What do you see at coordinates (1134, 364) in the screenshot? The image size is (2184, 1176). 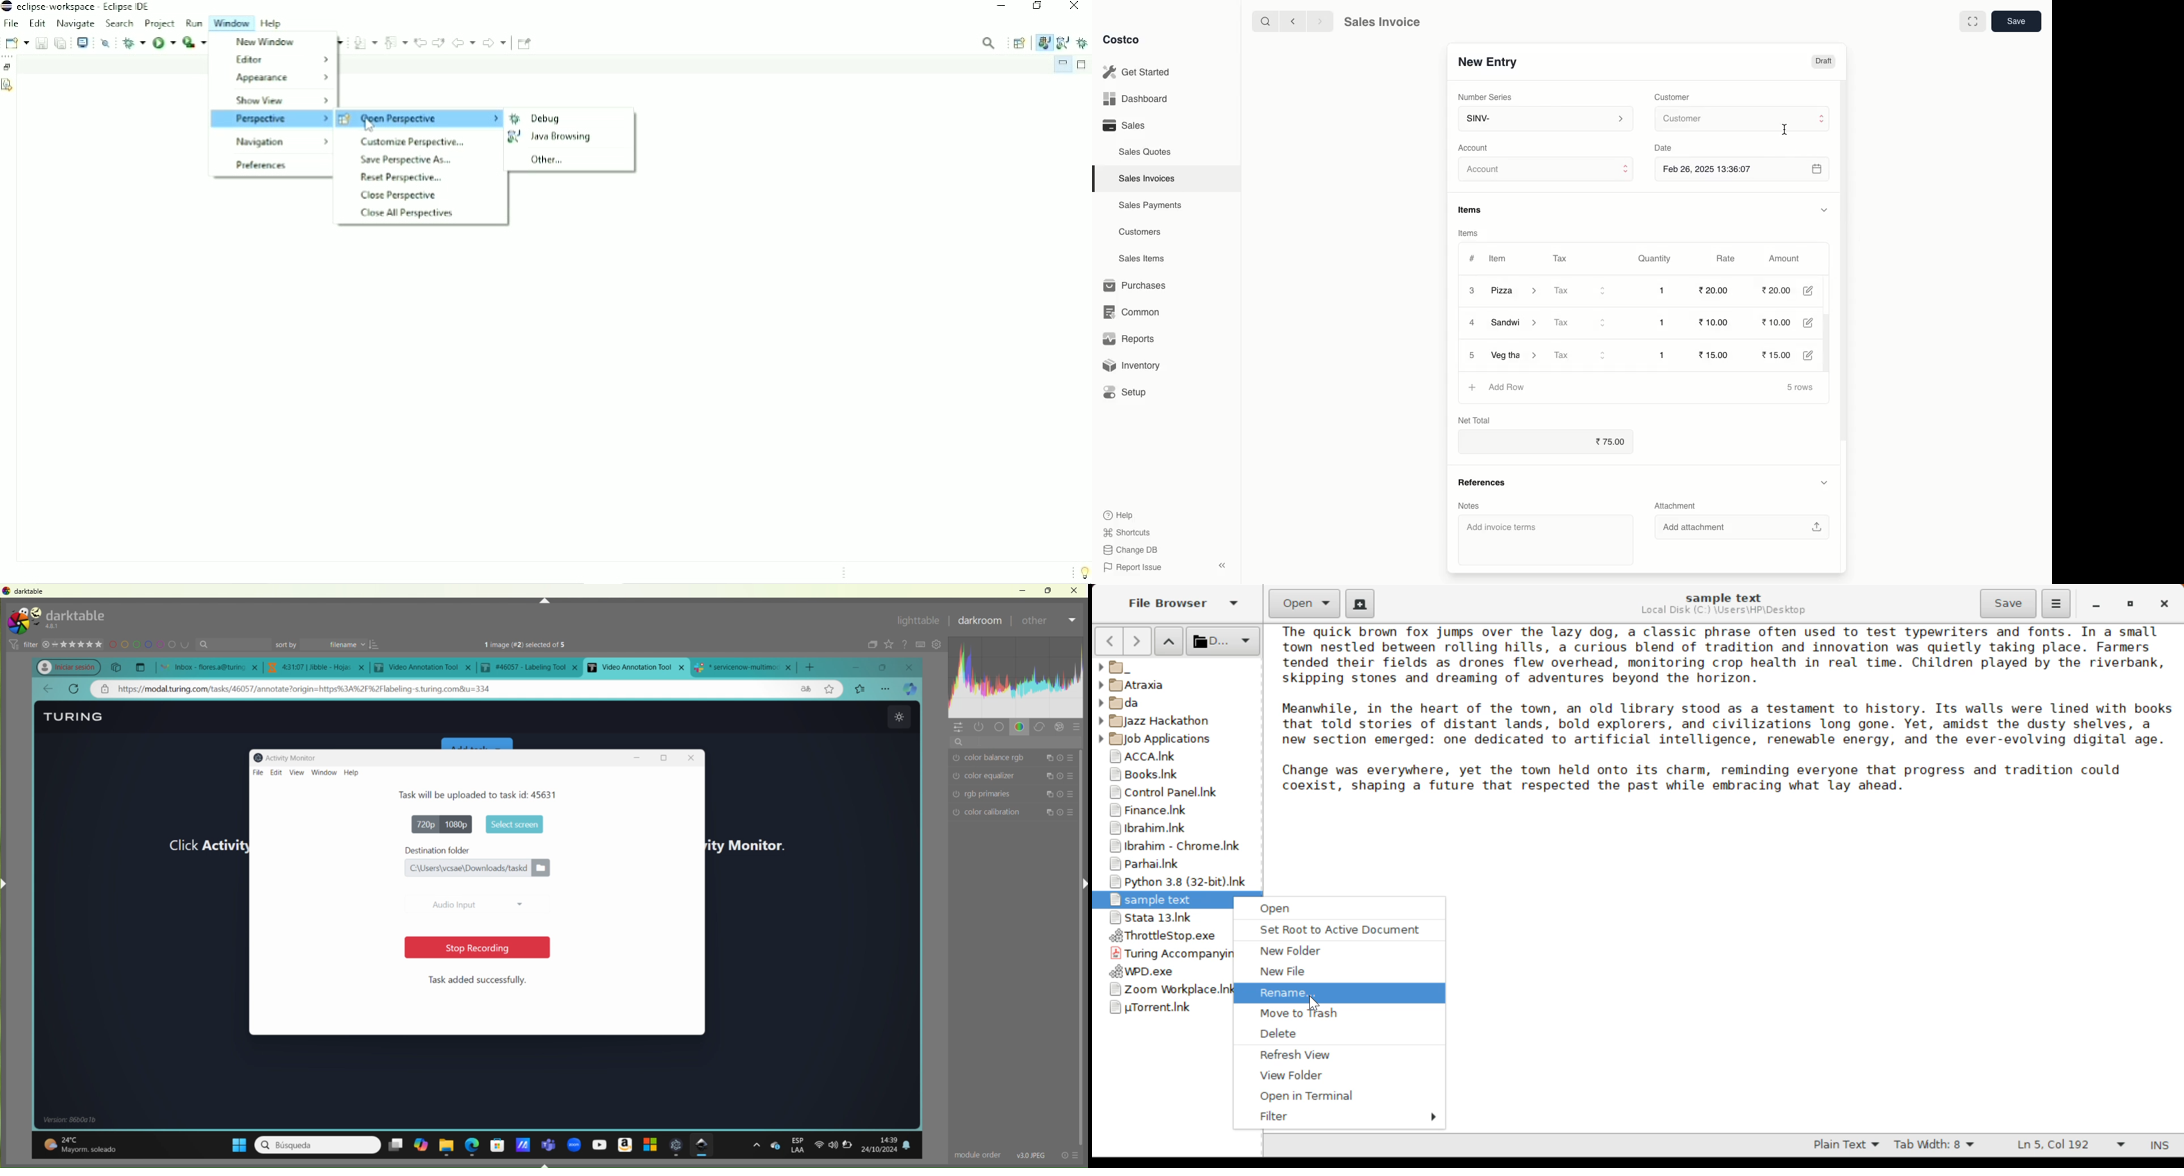 I see `Inventory` at bounding box center [1134, 364].